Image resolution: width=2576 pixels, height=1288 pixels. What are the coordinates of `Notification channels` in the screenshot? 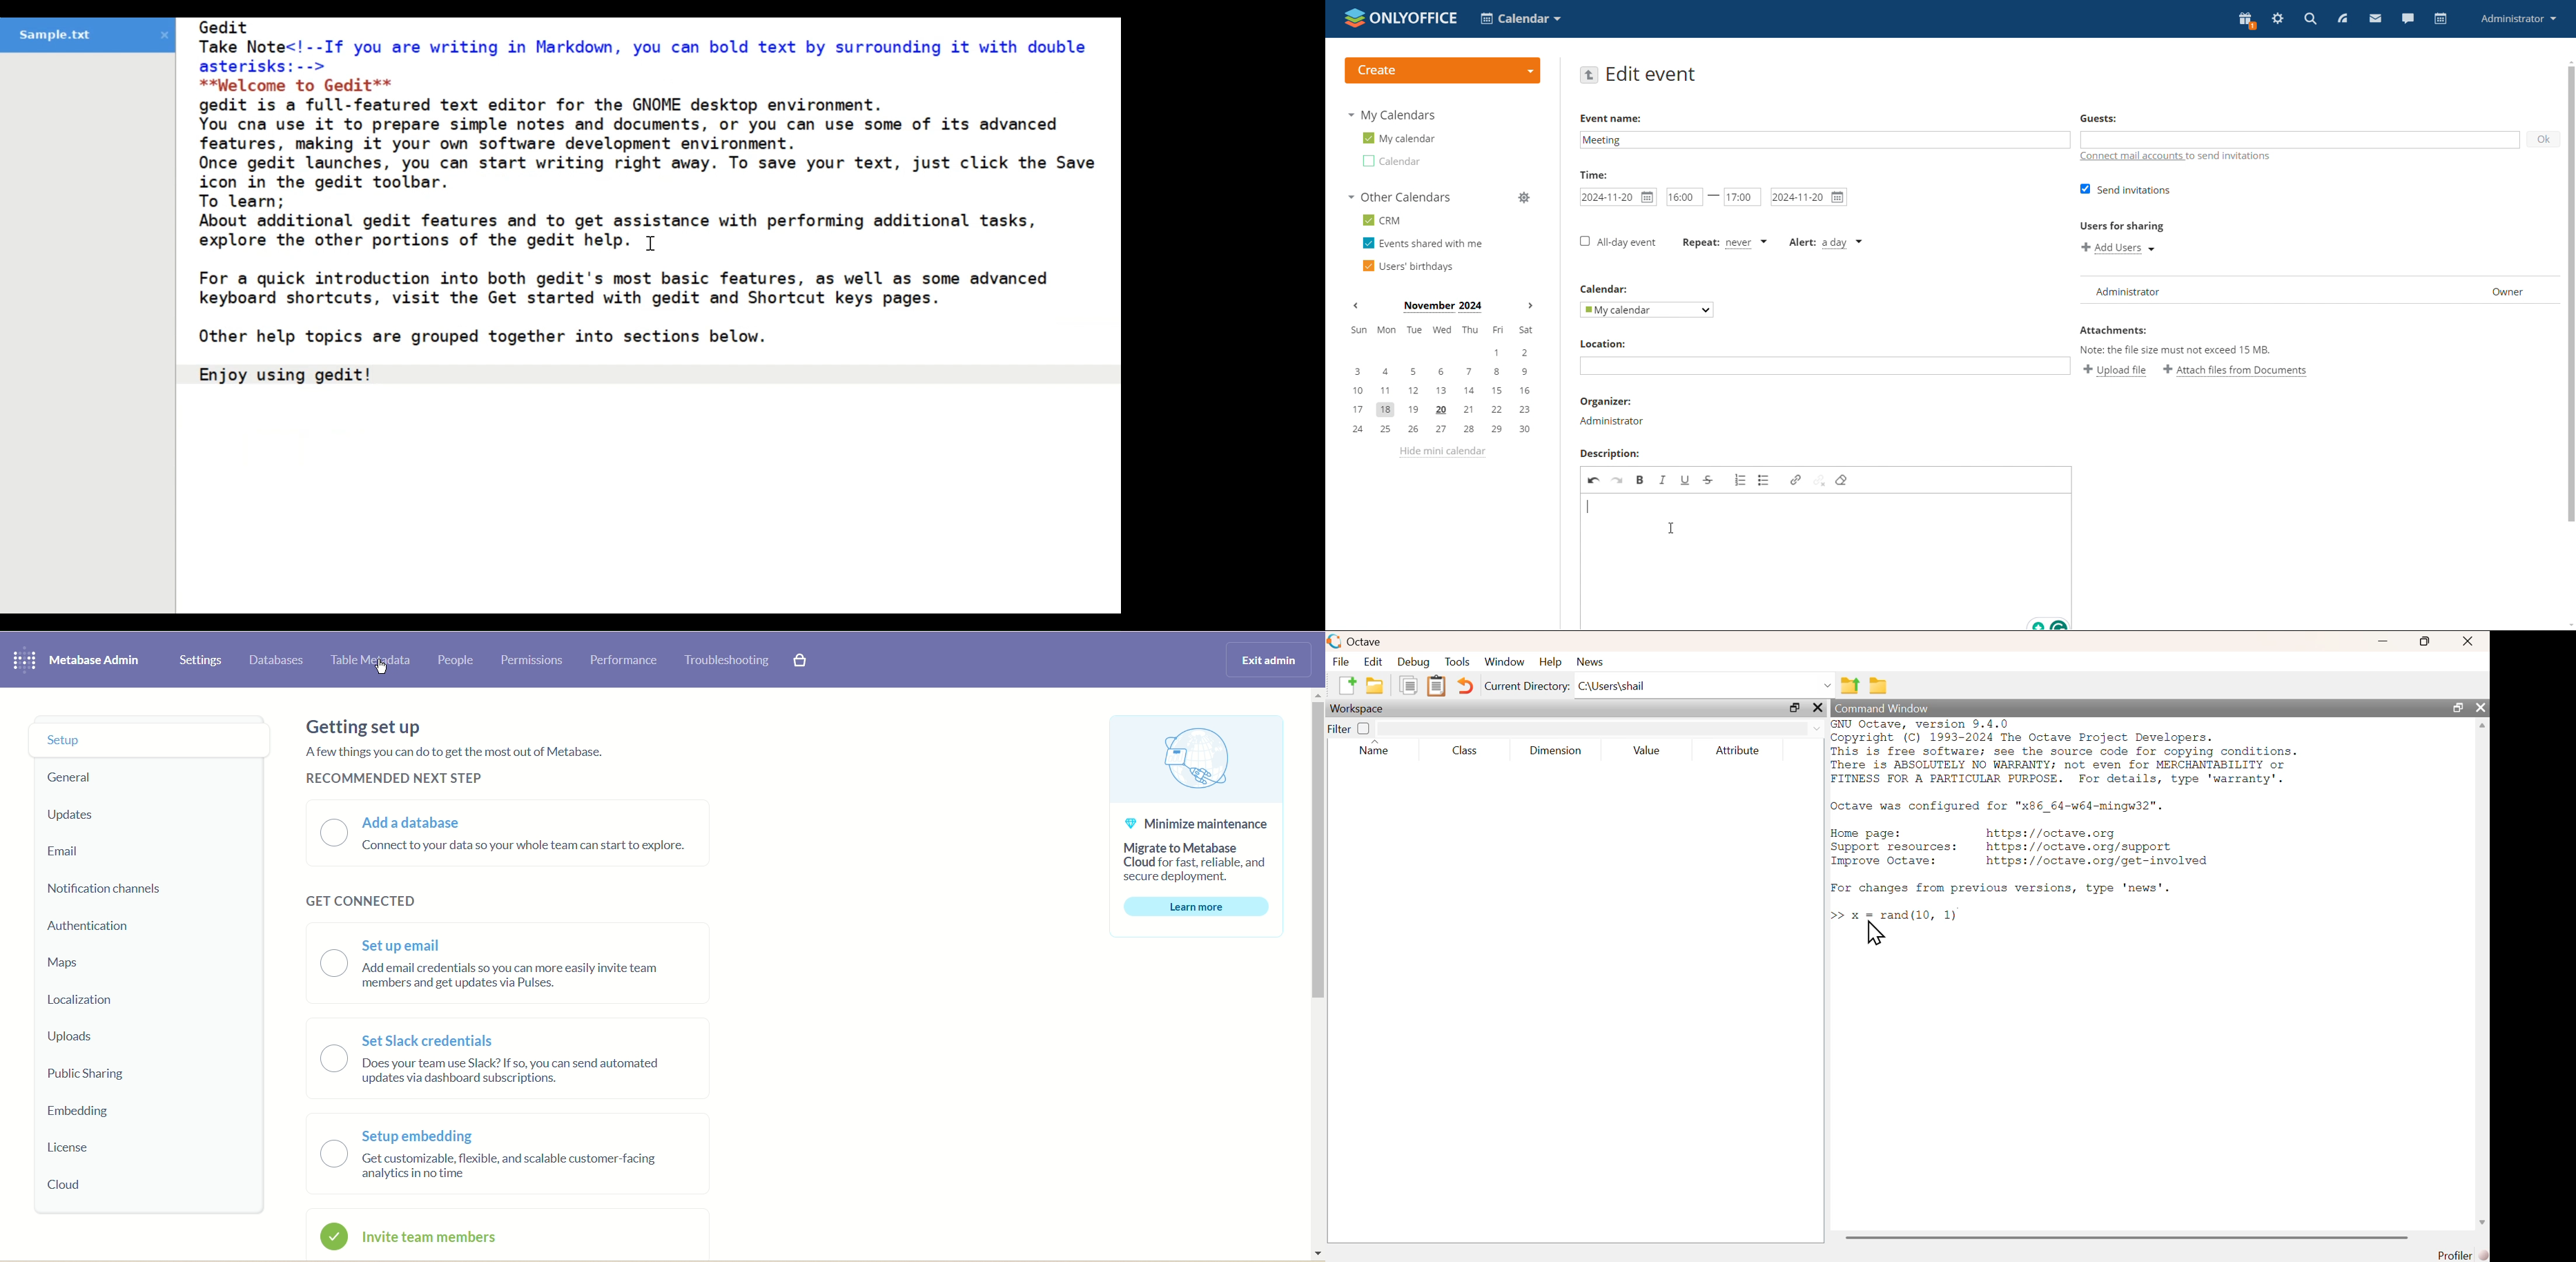 It's located at (100, 890).